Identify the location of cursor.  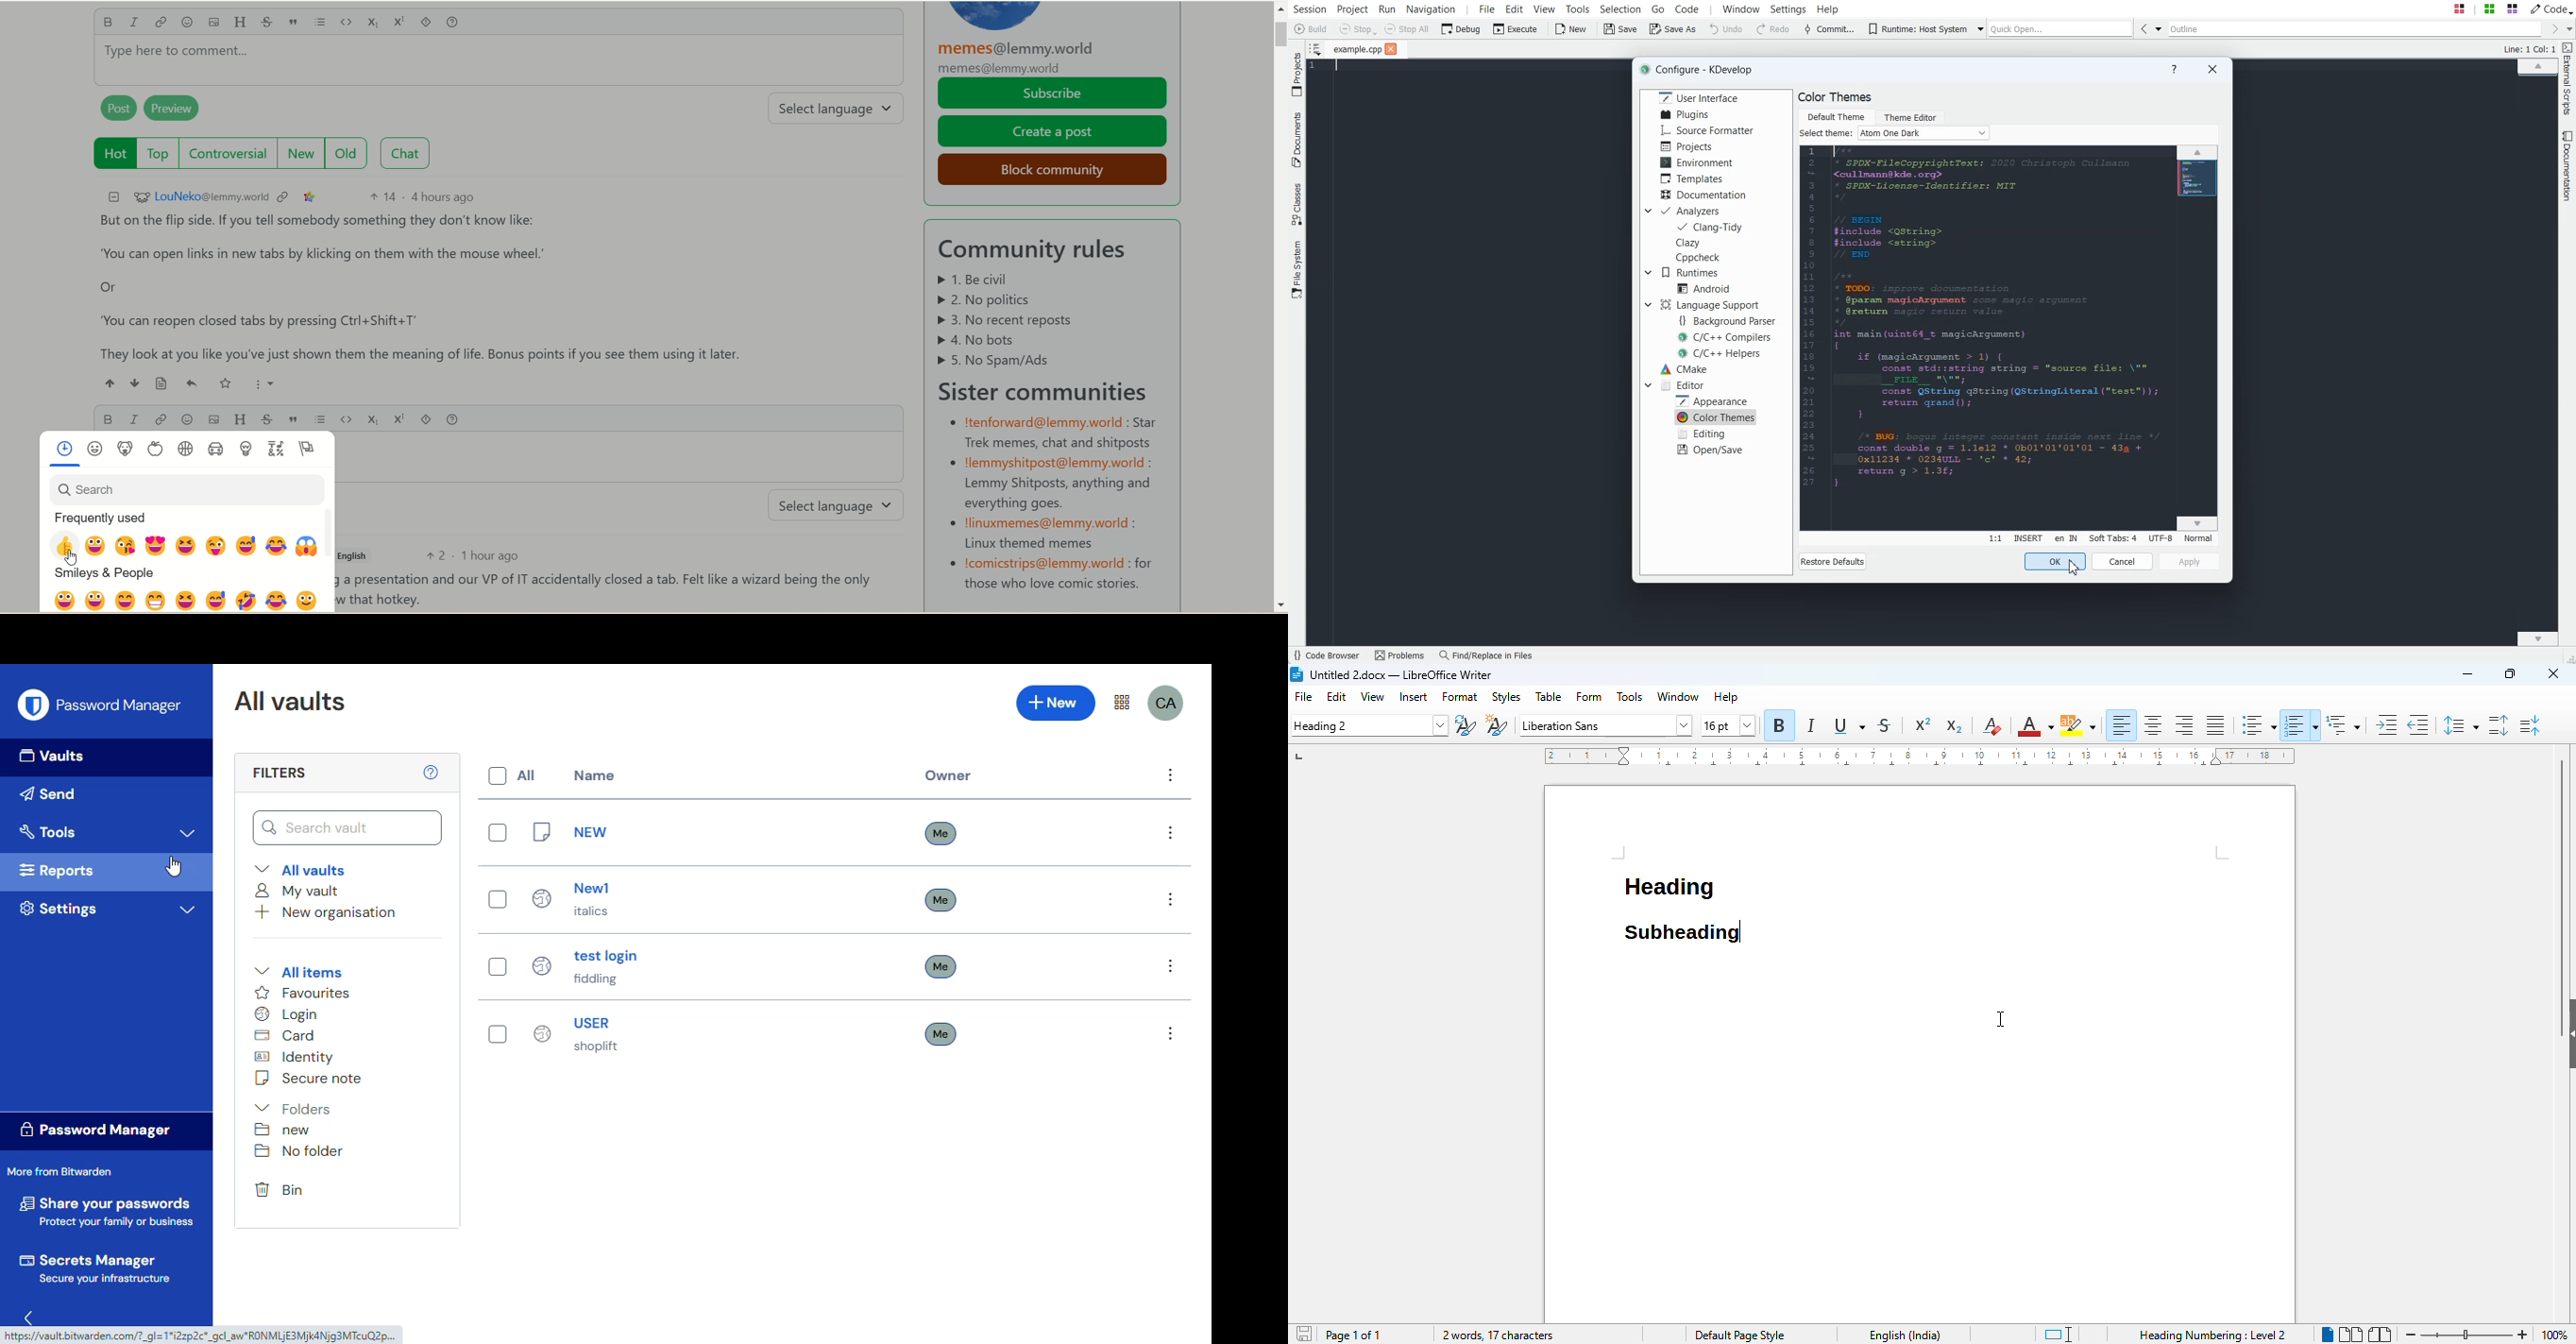
(2001, 1019).